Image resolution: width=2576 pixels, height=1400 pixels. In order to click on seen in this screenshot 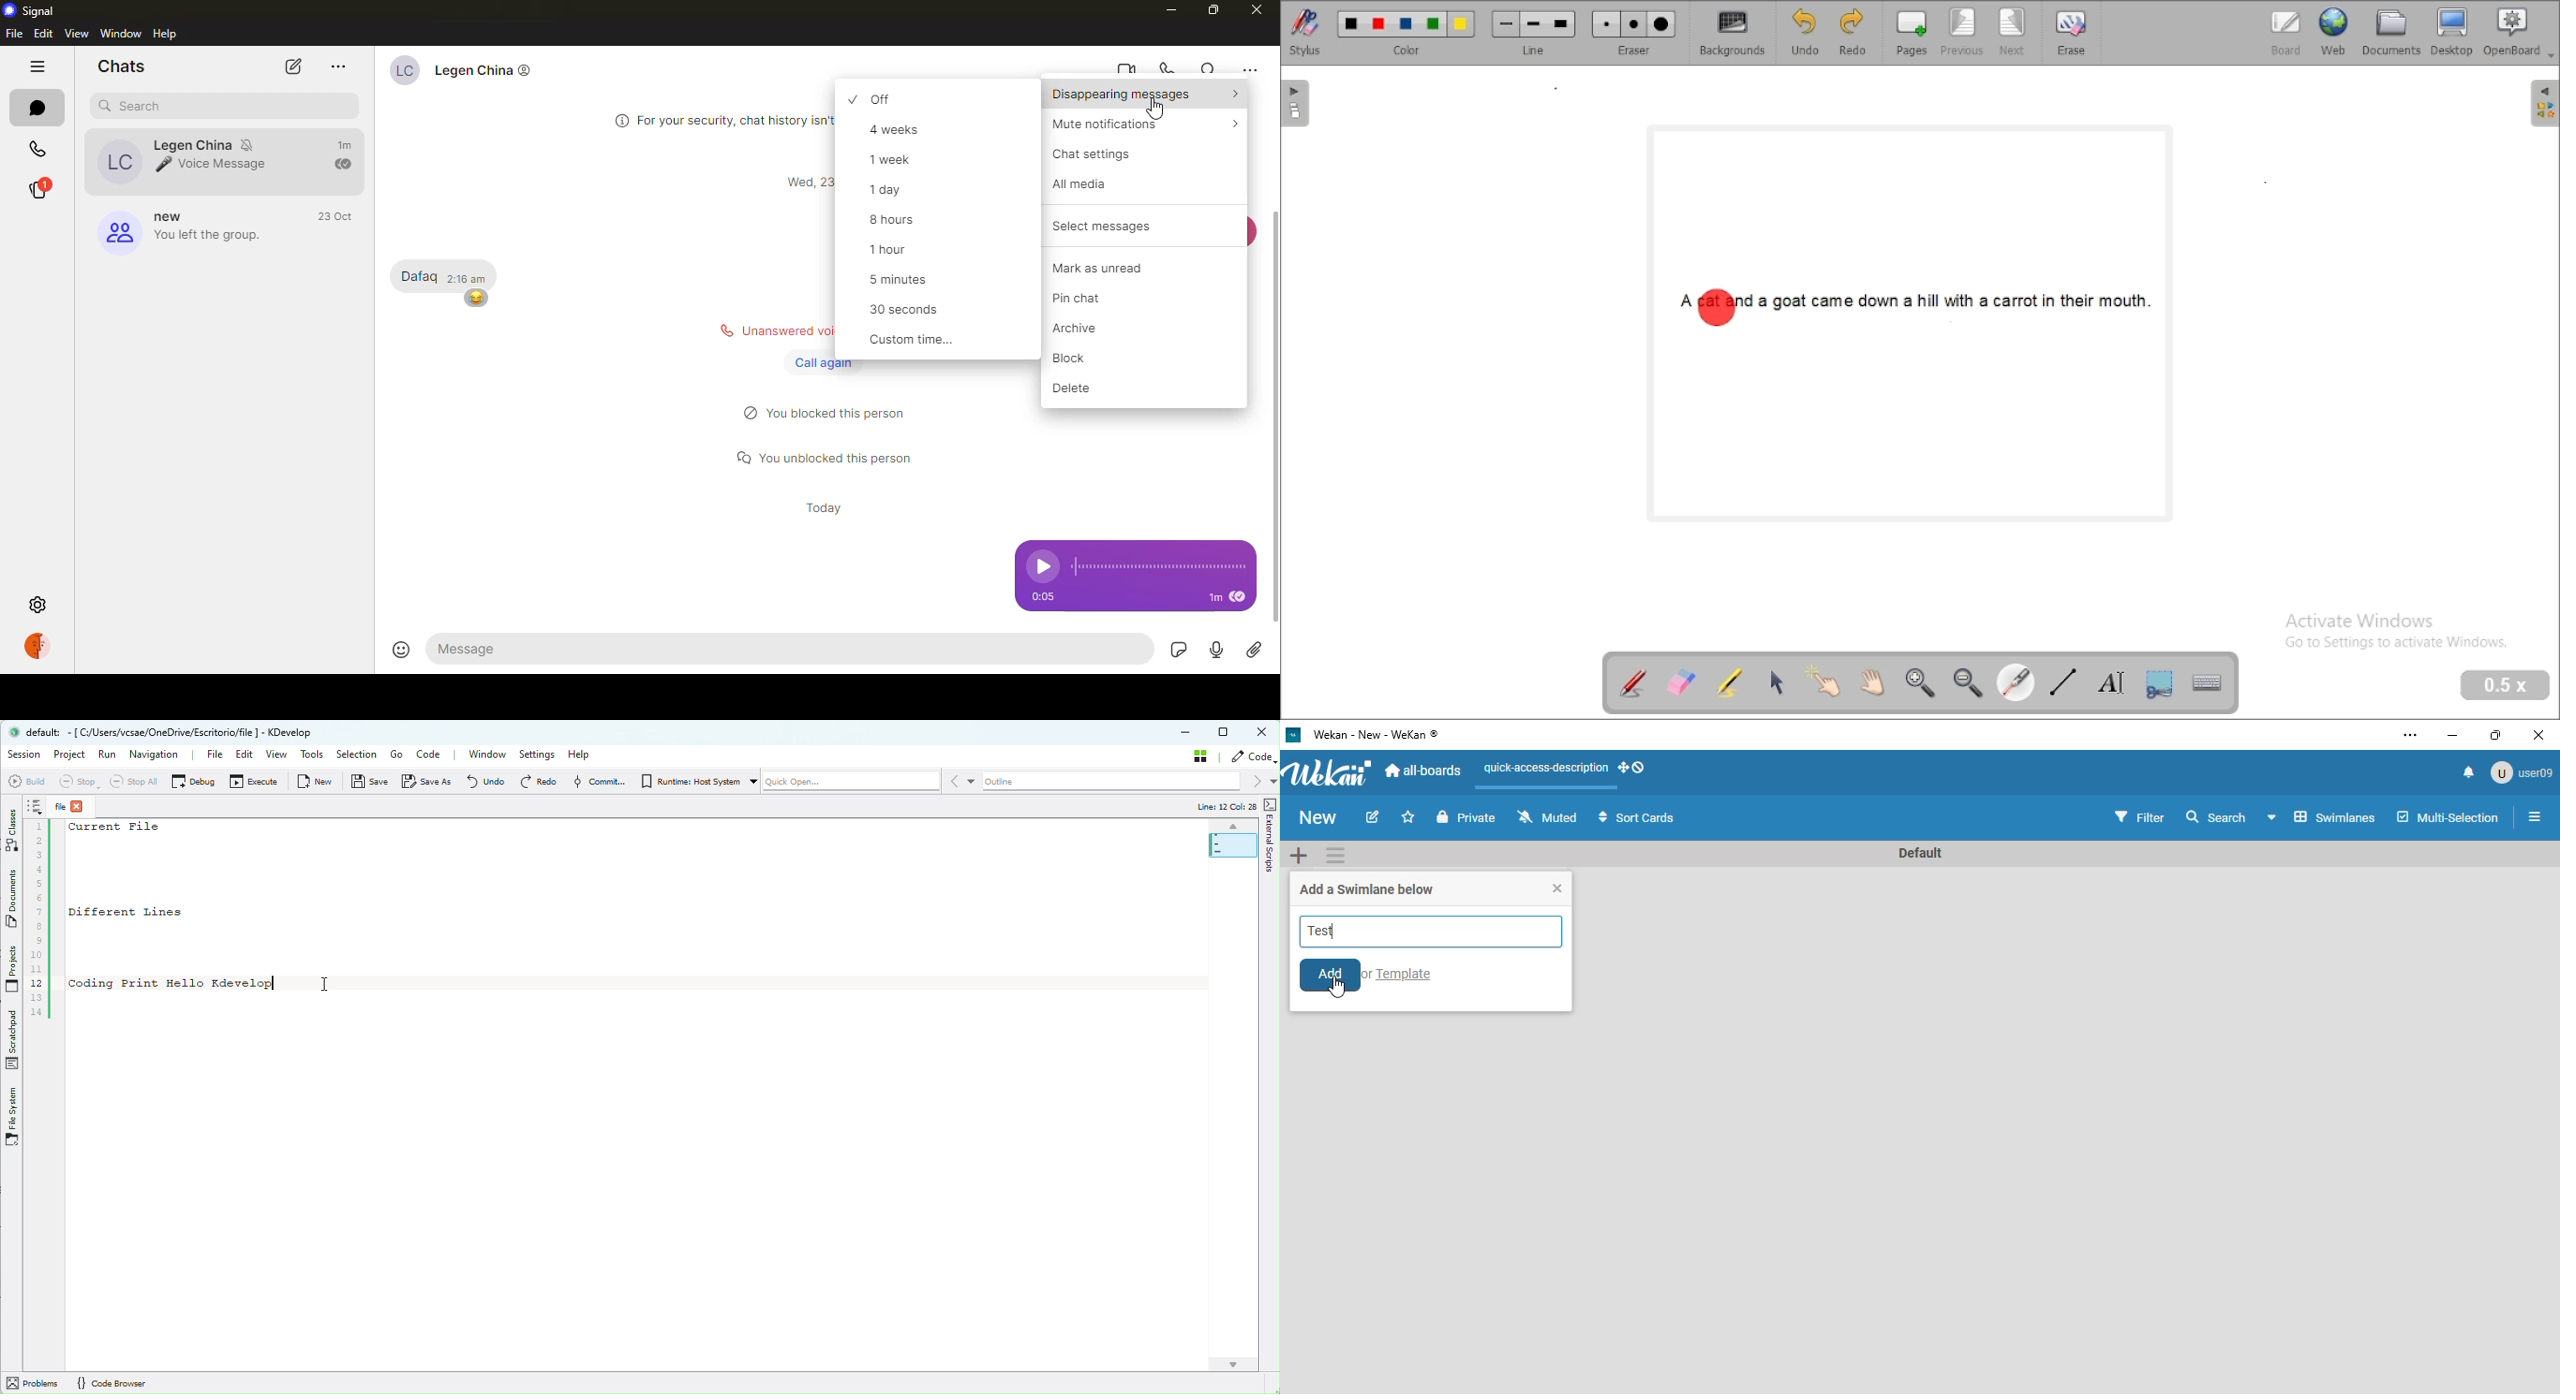, I will do `click(1237, 598)`.